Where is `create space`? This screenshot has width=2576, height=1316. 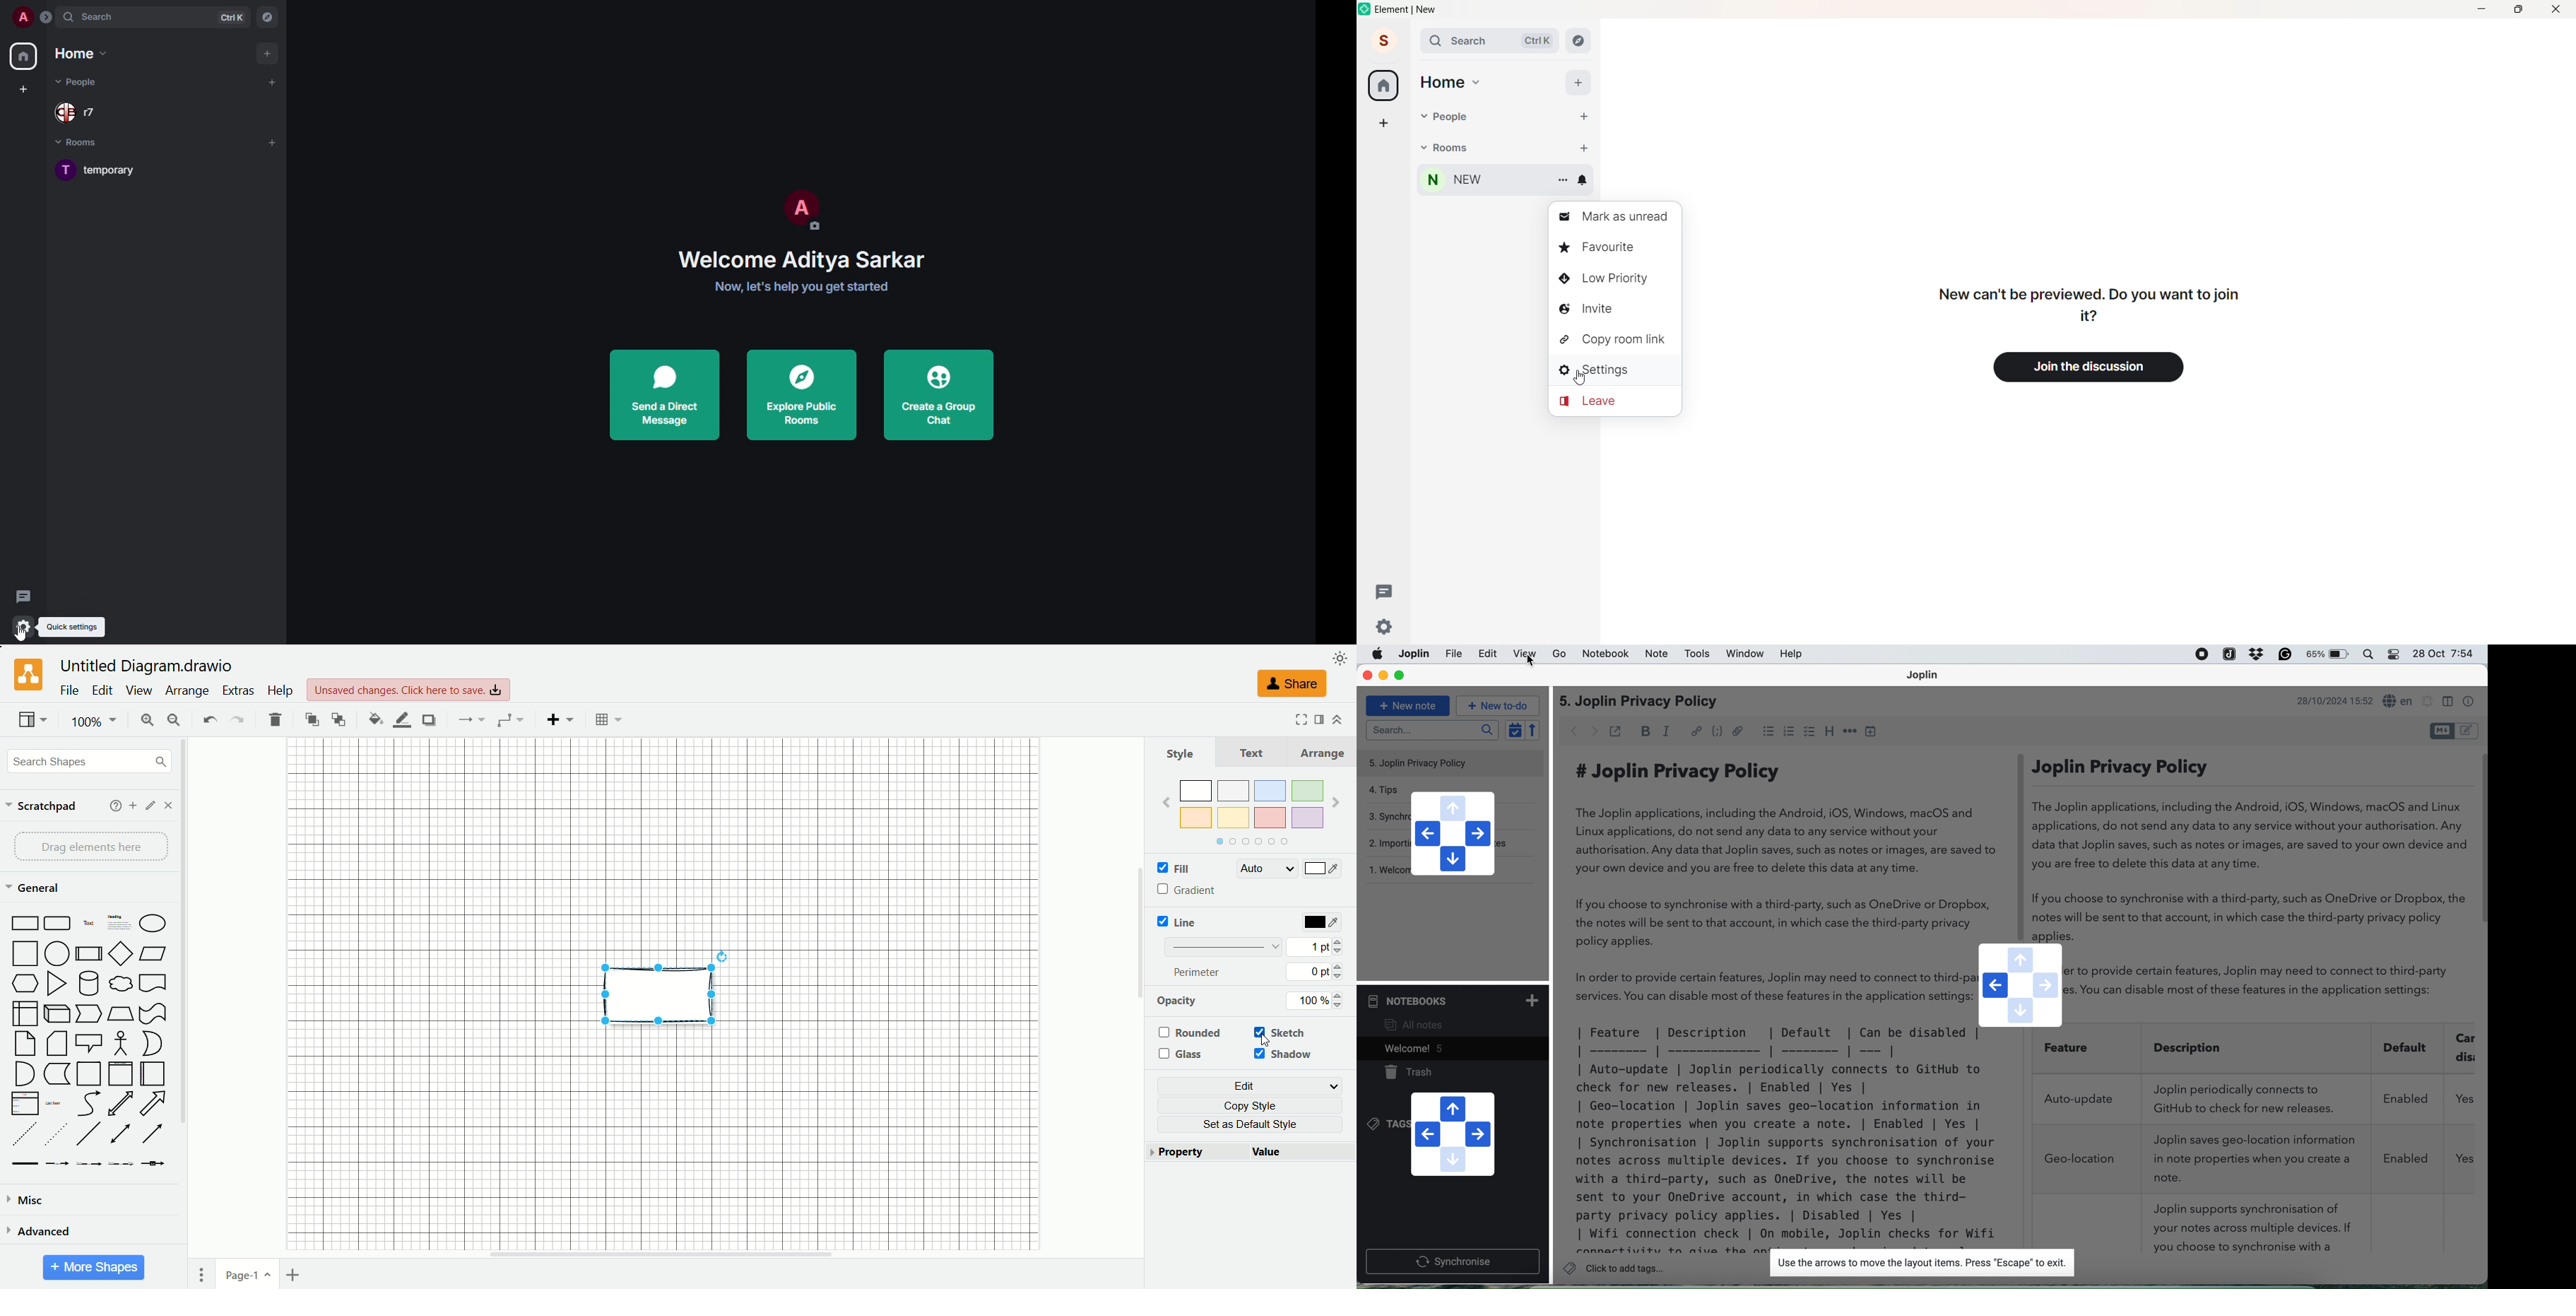 create space is located at coordinates (25, 89).